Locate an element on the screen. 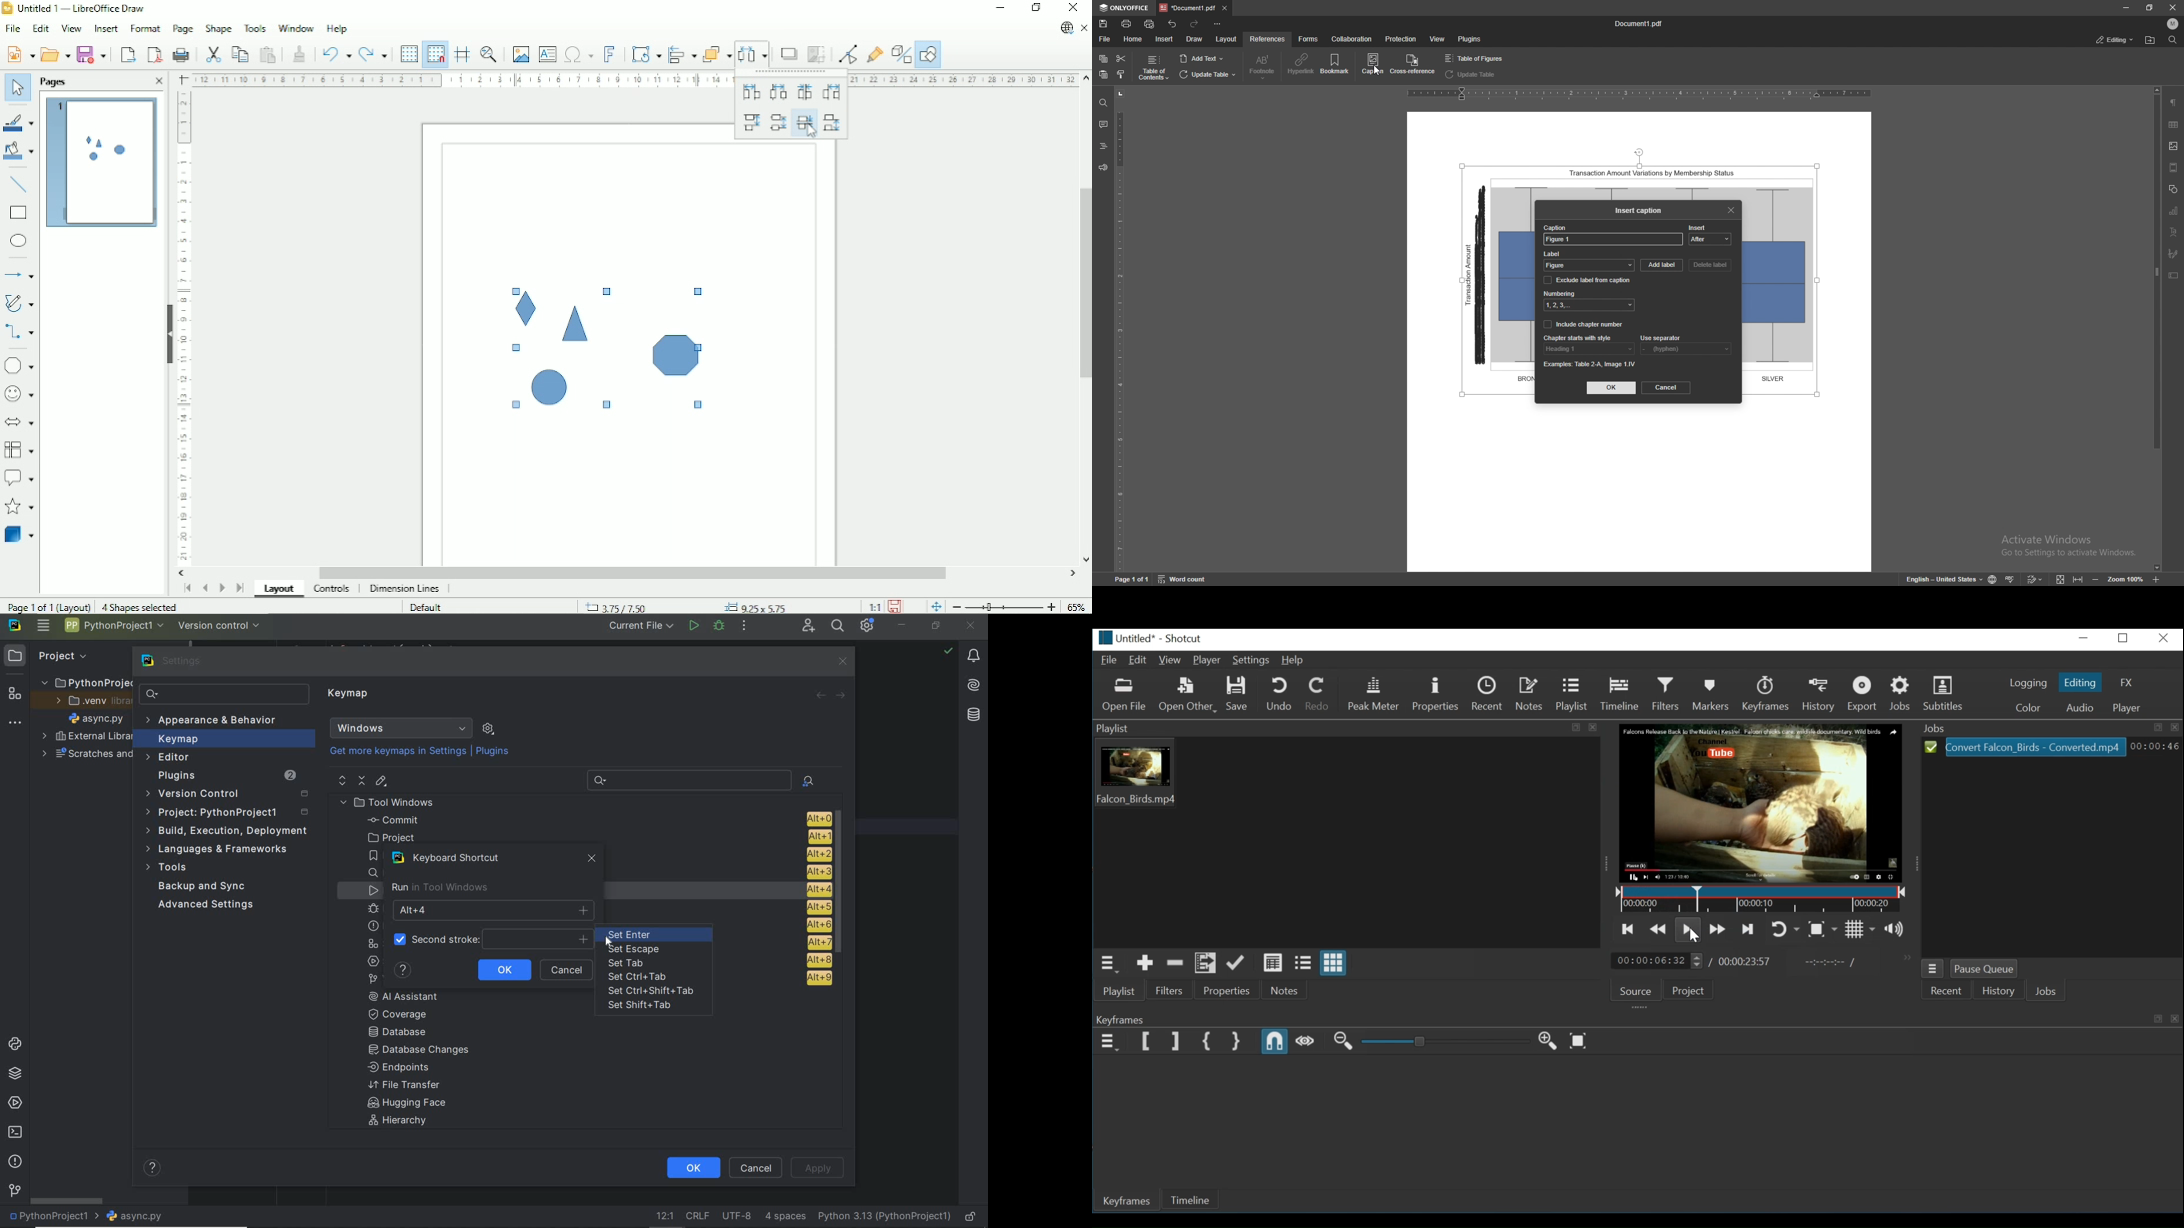 The image size is (2184, 1232). Database changes is located at coordinates (420, 1051).